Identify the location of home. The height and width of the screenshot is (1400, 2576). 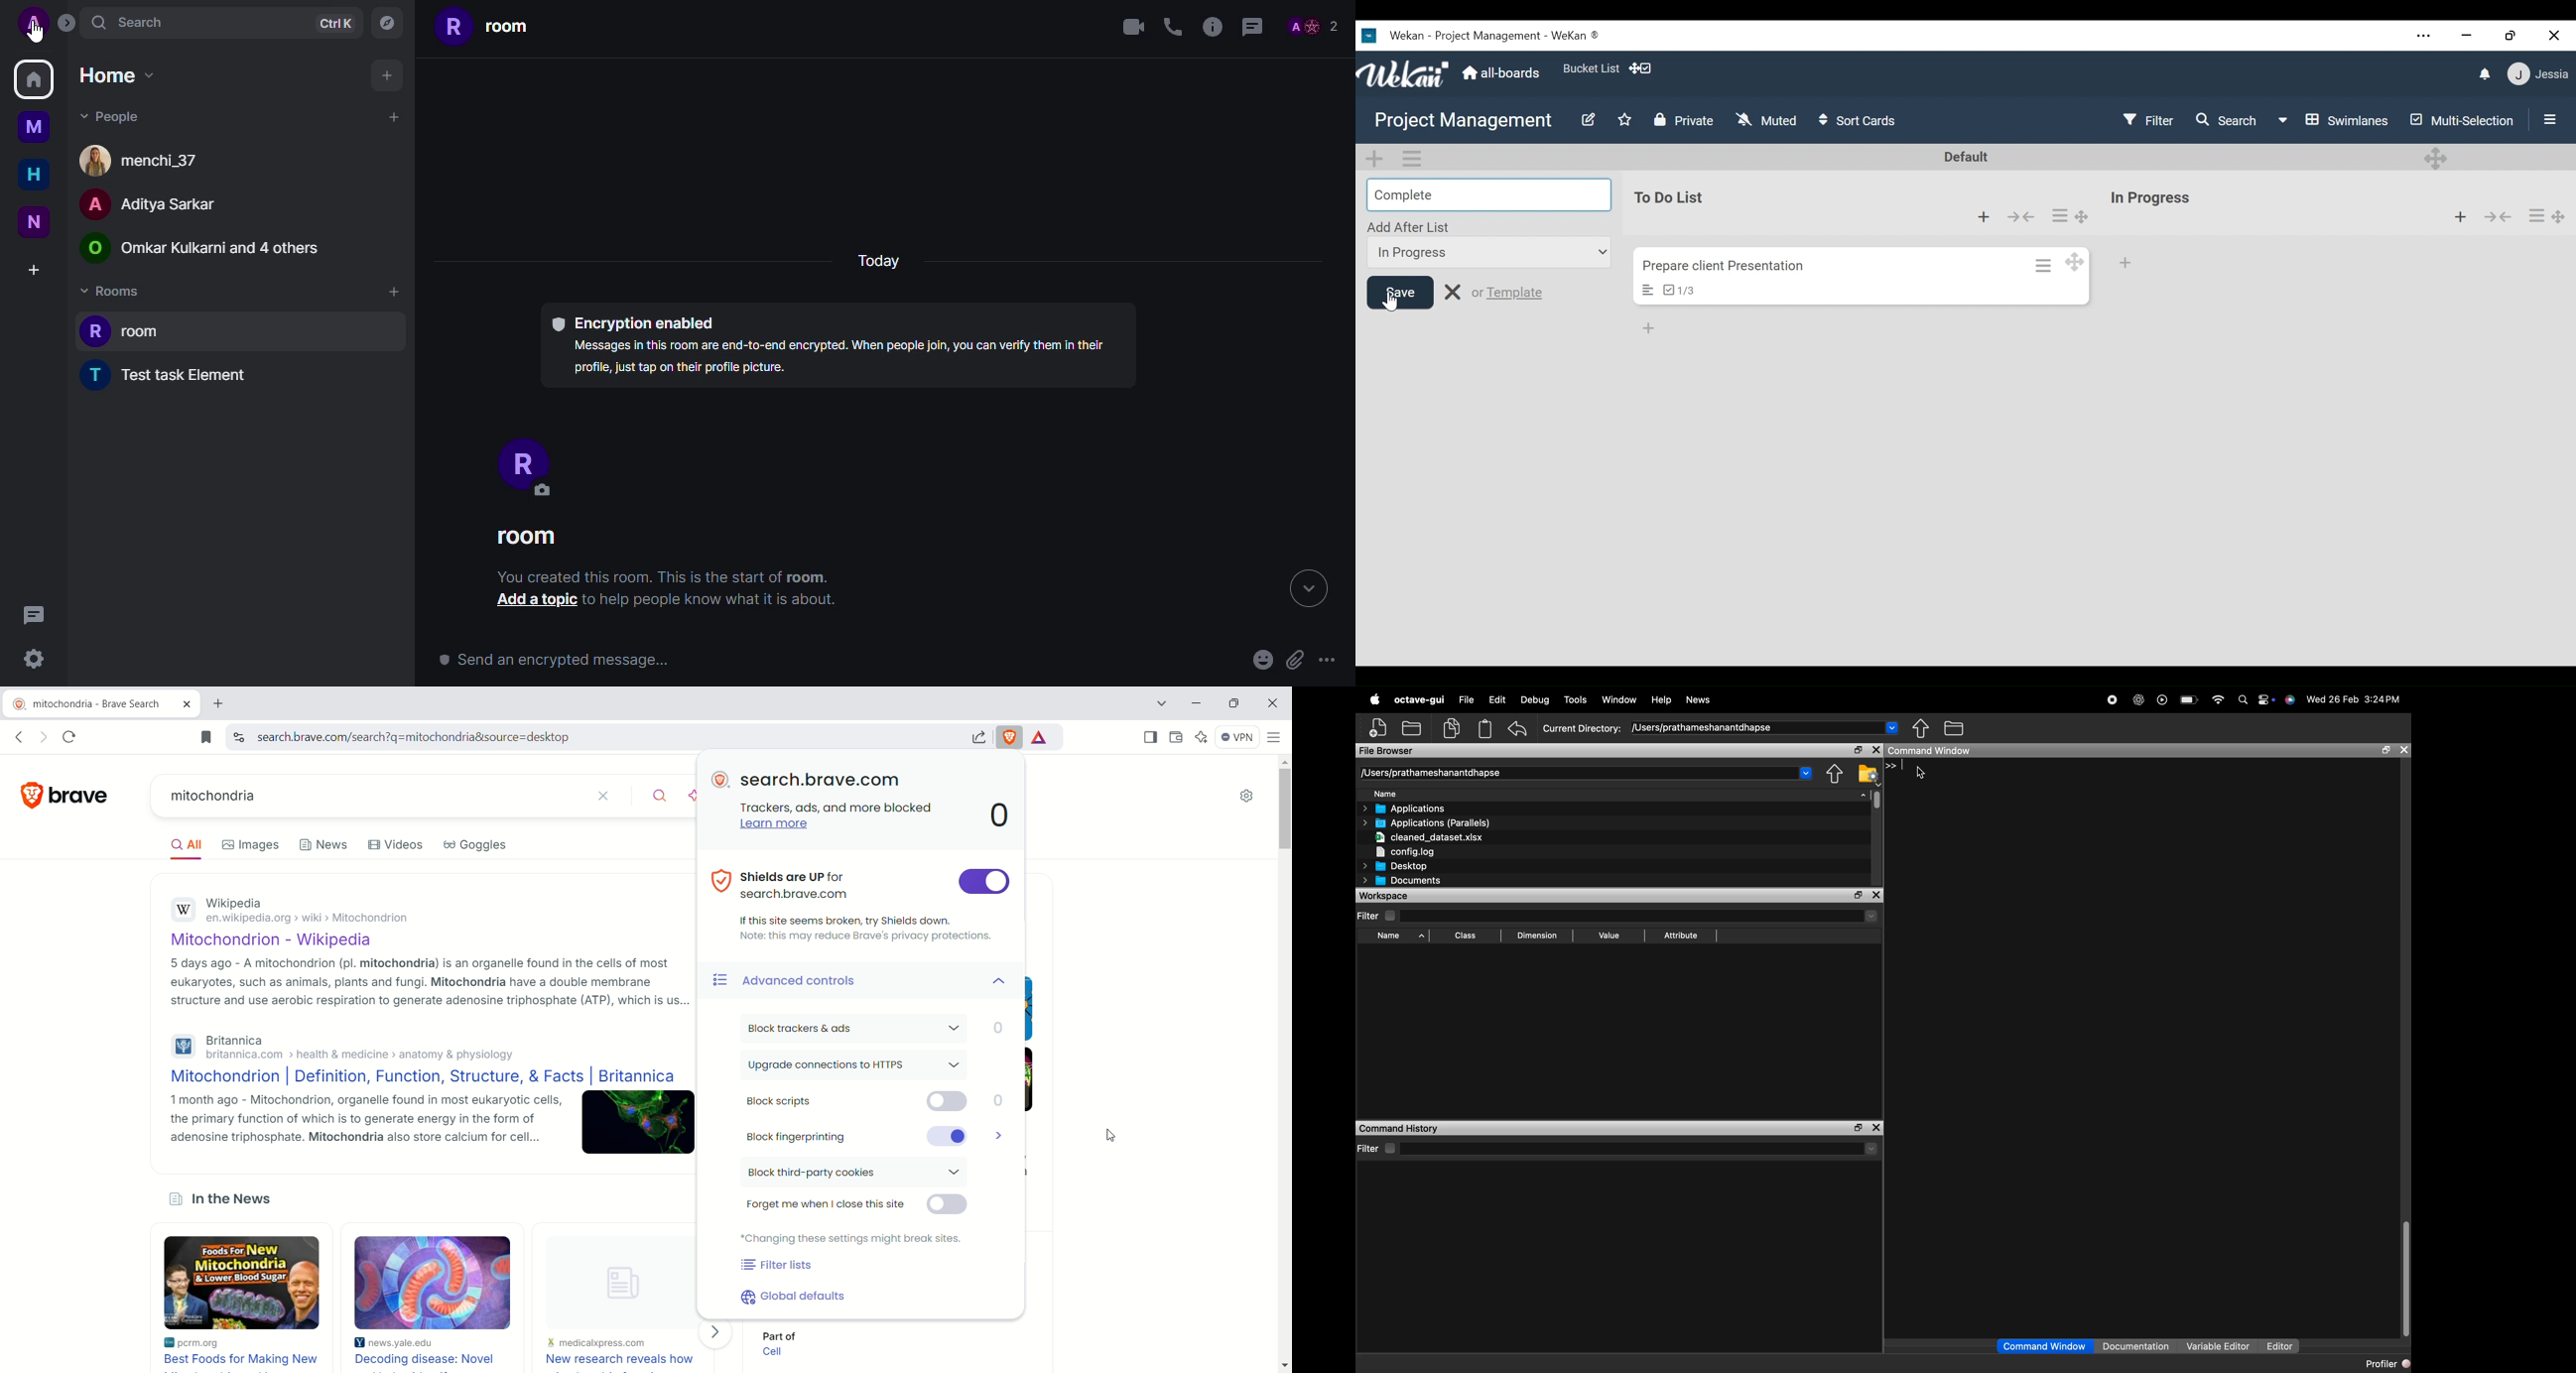
(32, 175).